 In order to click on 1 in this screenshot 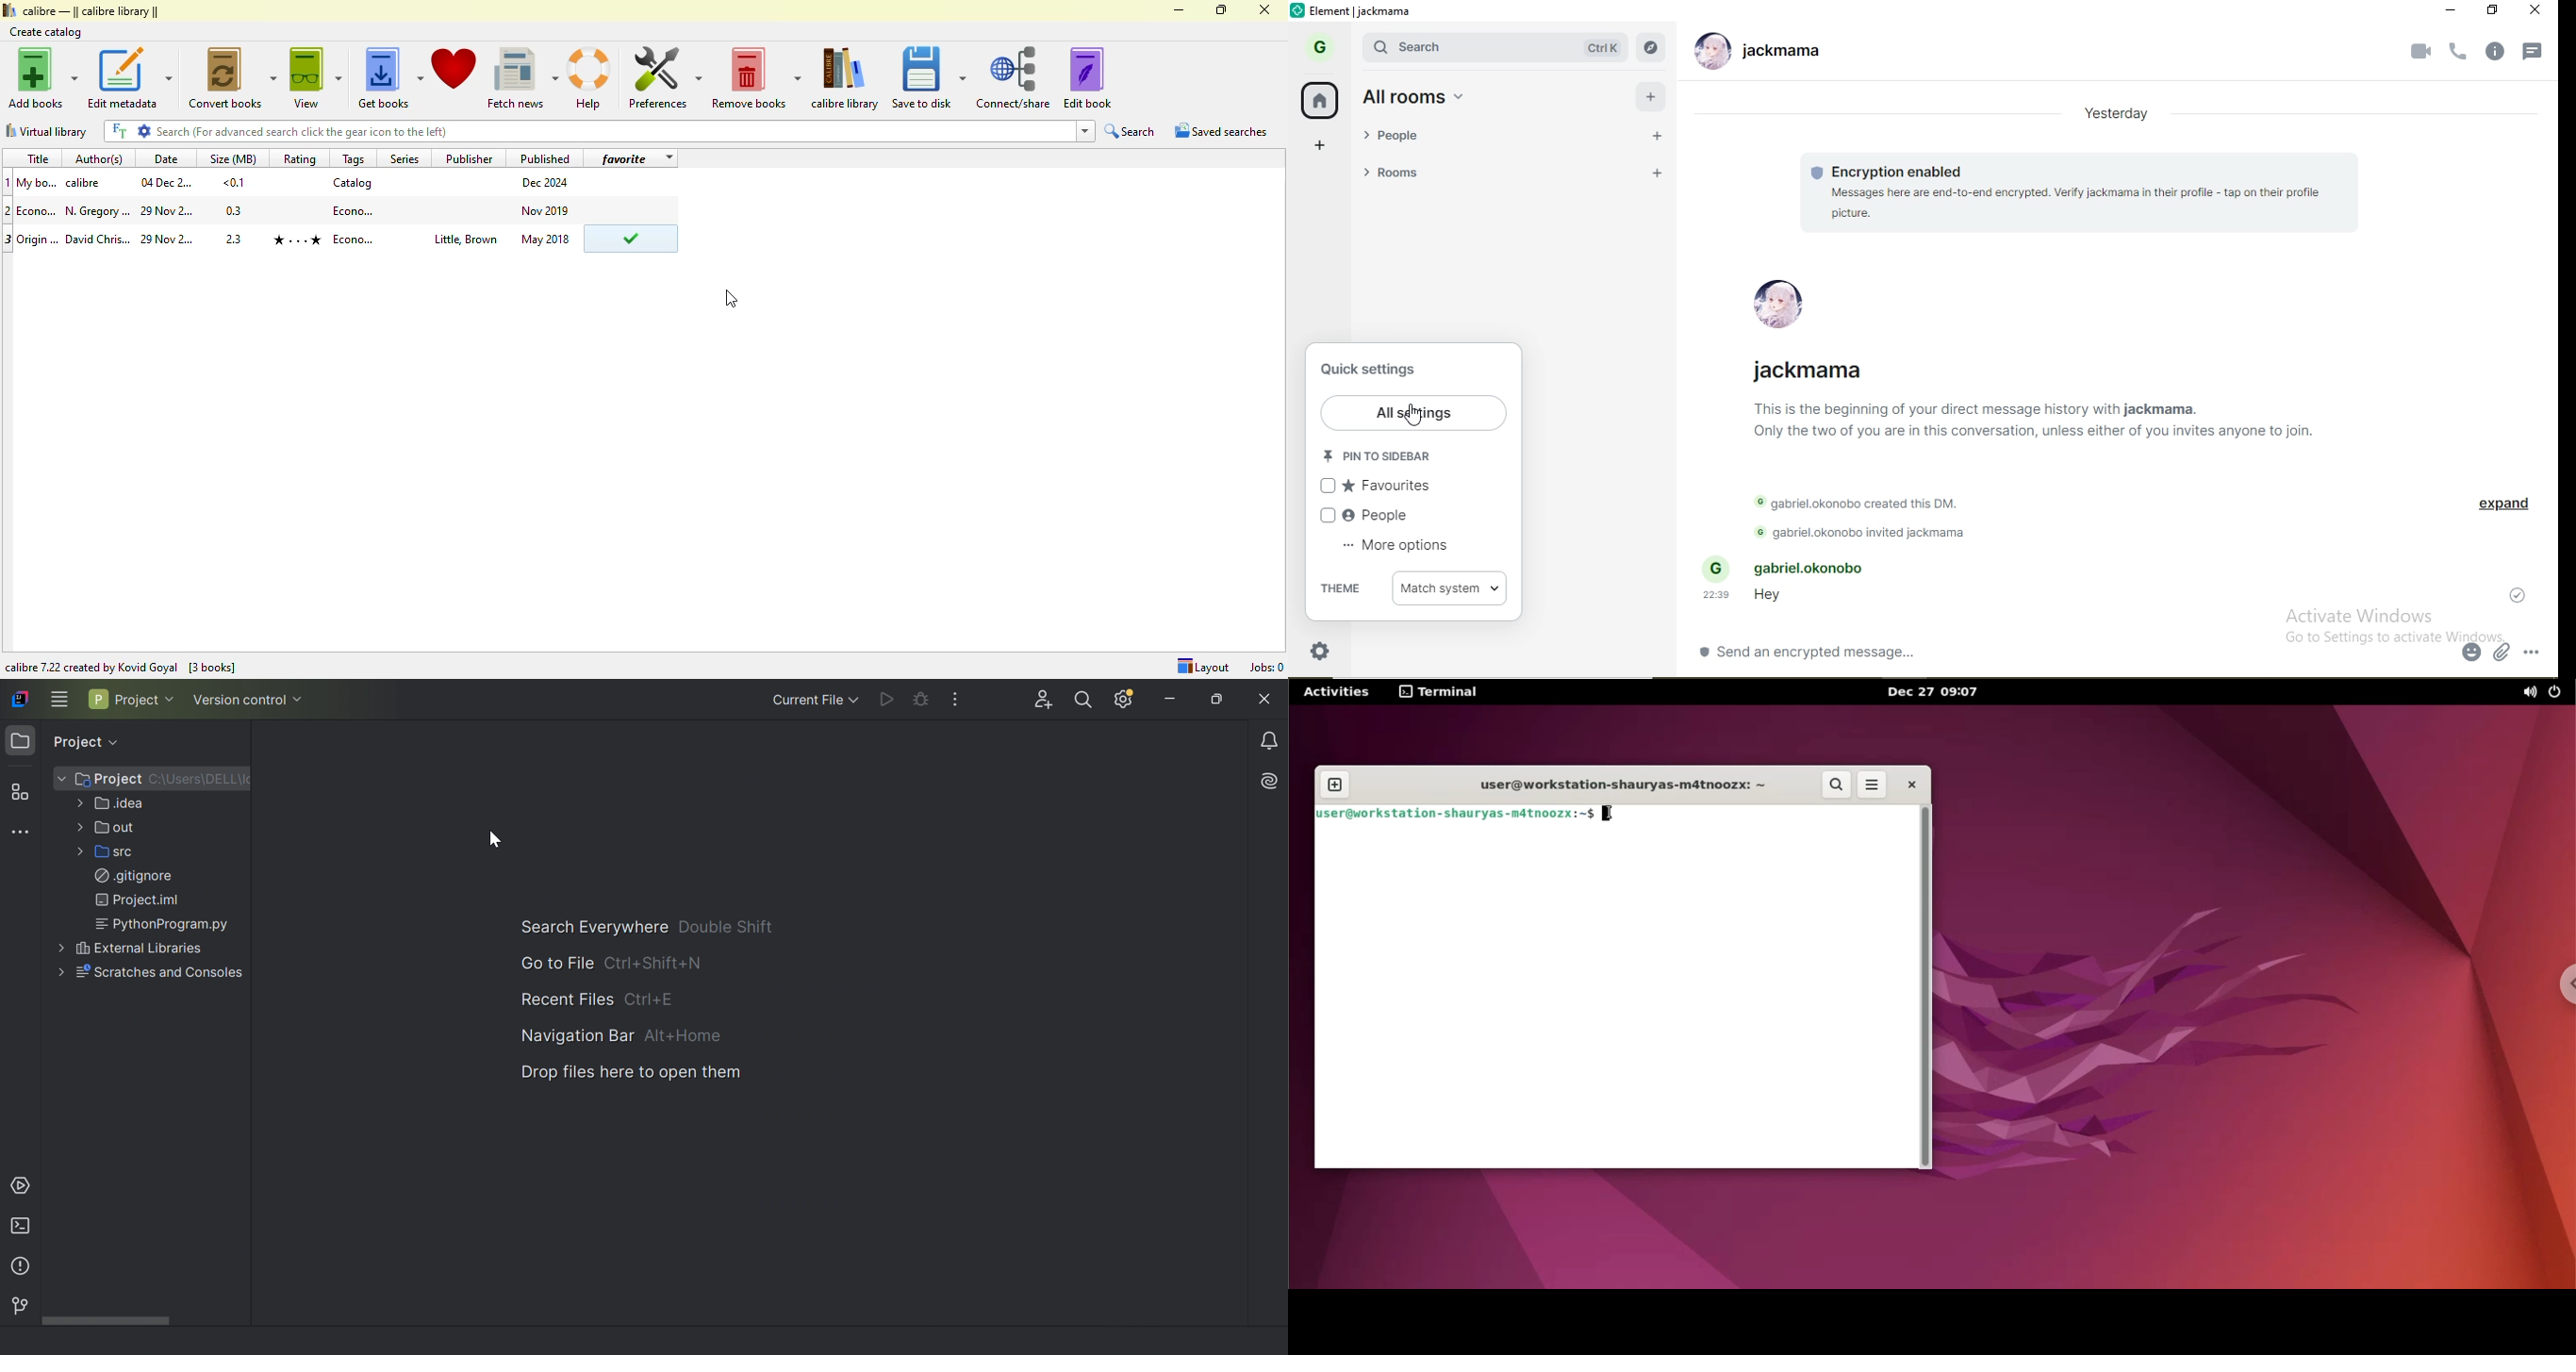, I will do `click(8, 182)`.